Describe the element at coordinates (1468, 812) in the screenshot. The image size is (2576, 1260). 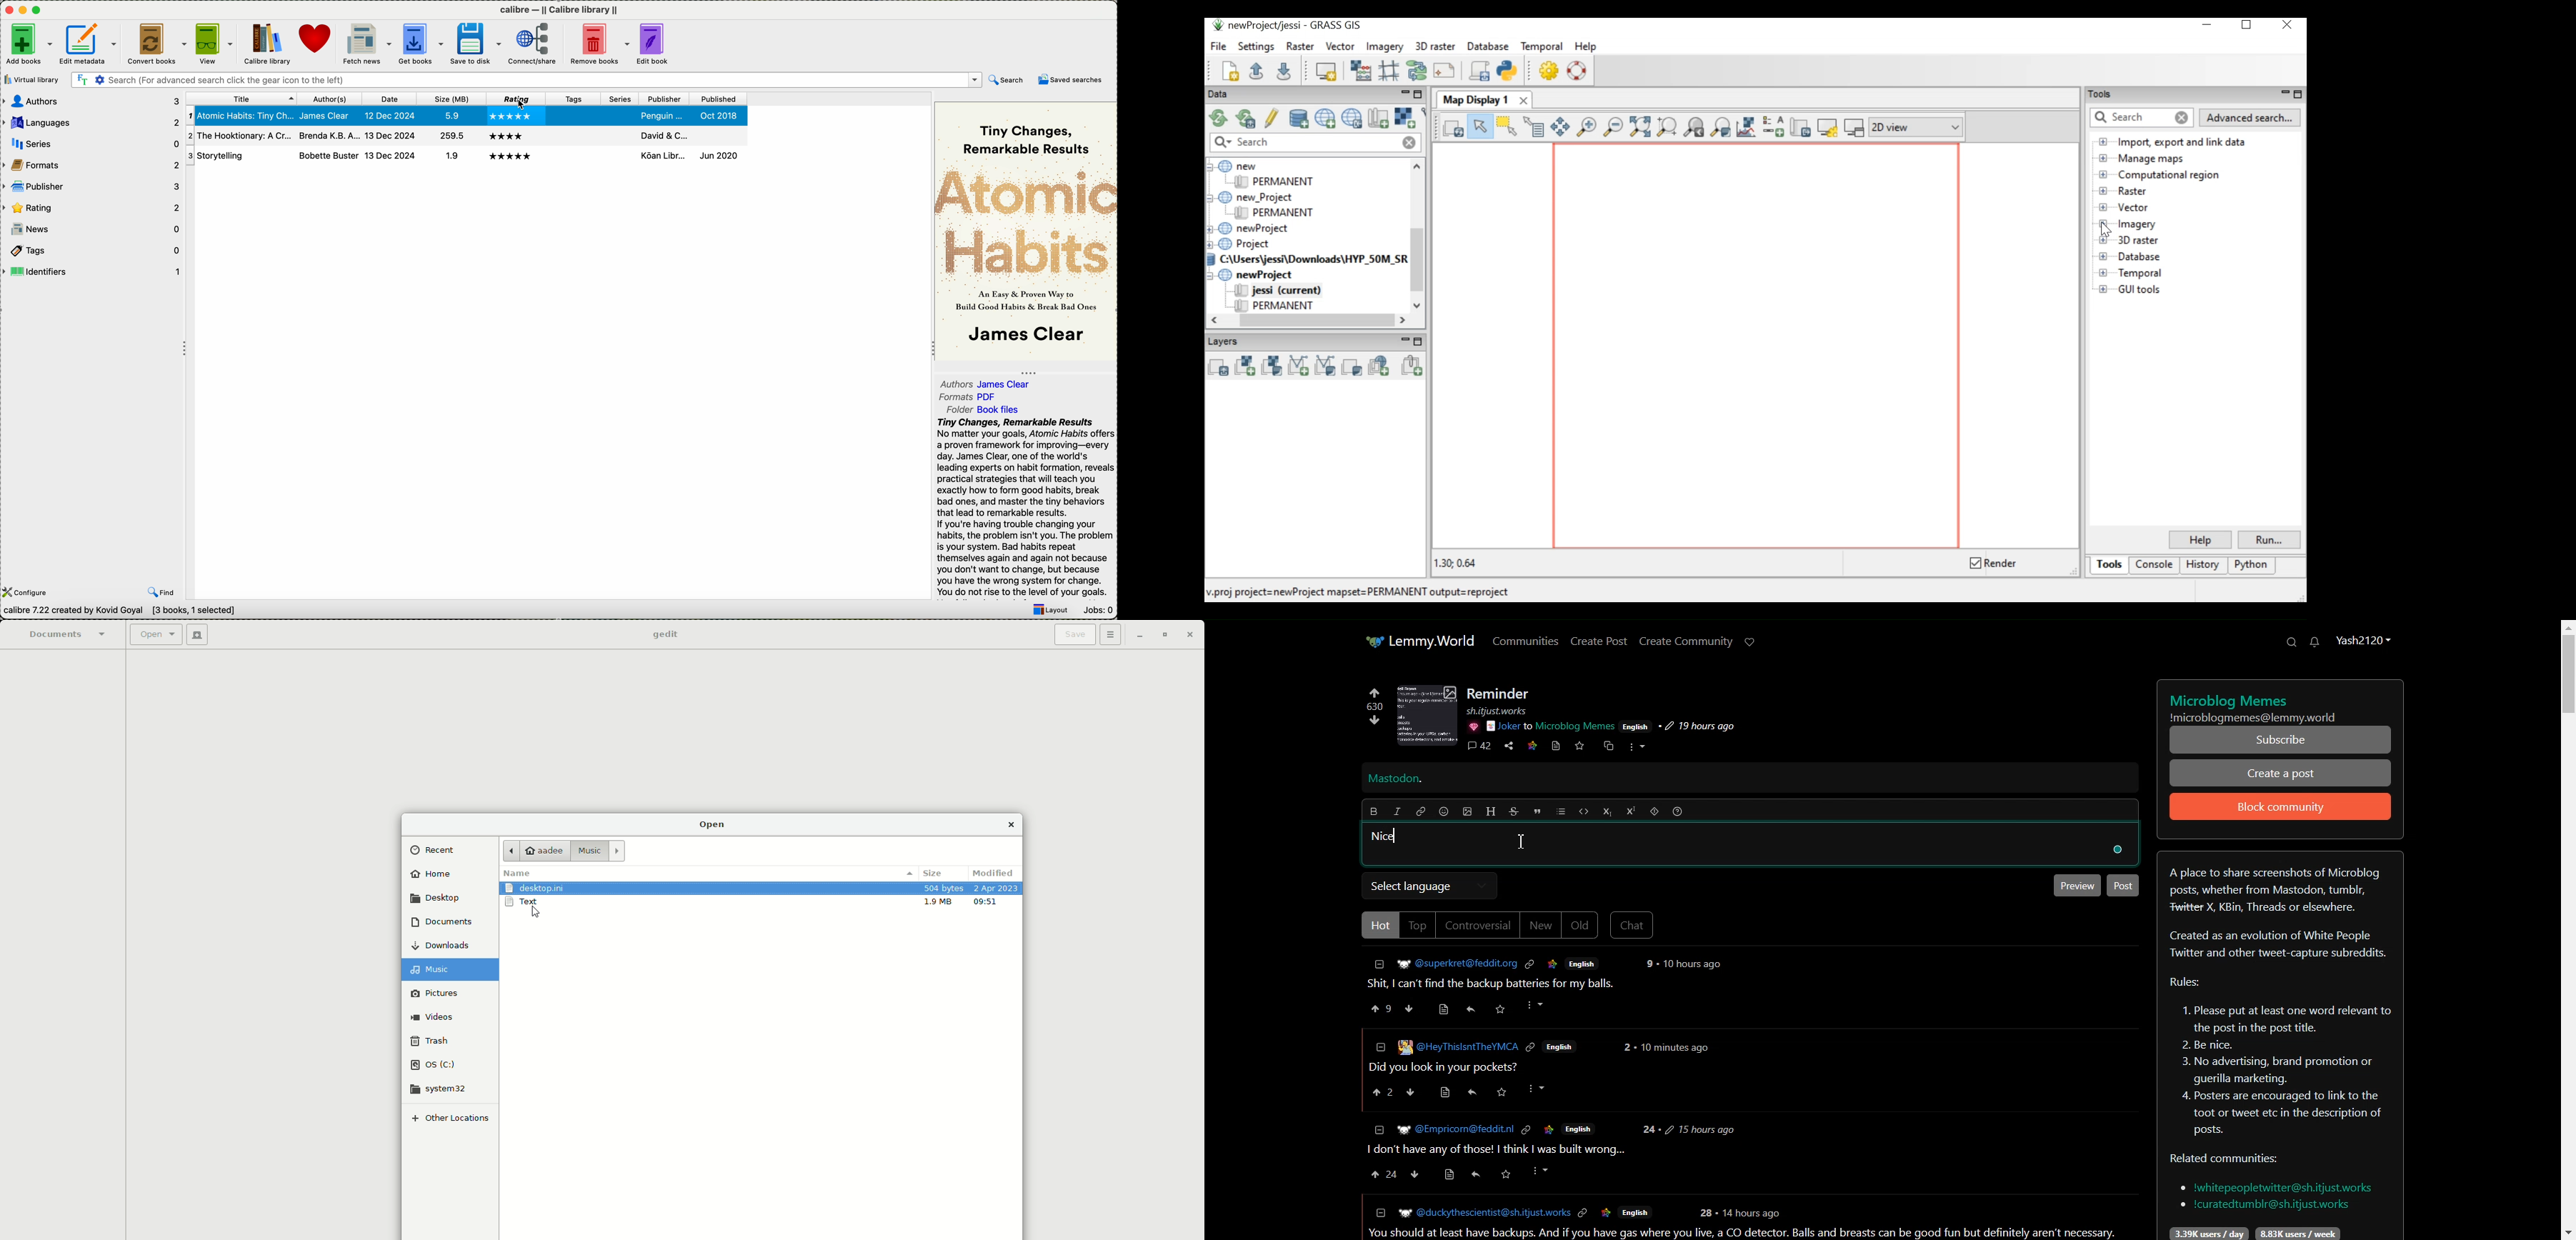
I see `Insert picture` at that location.